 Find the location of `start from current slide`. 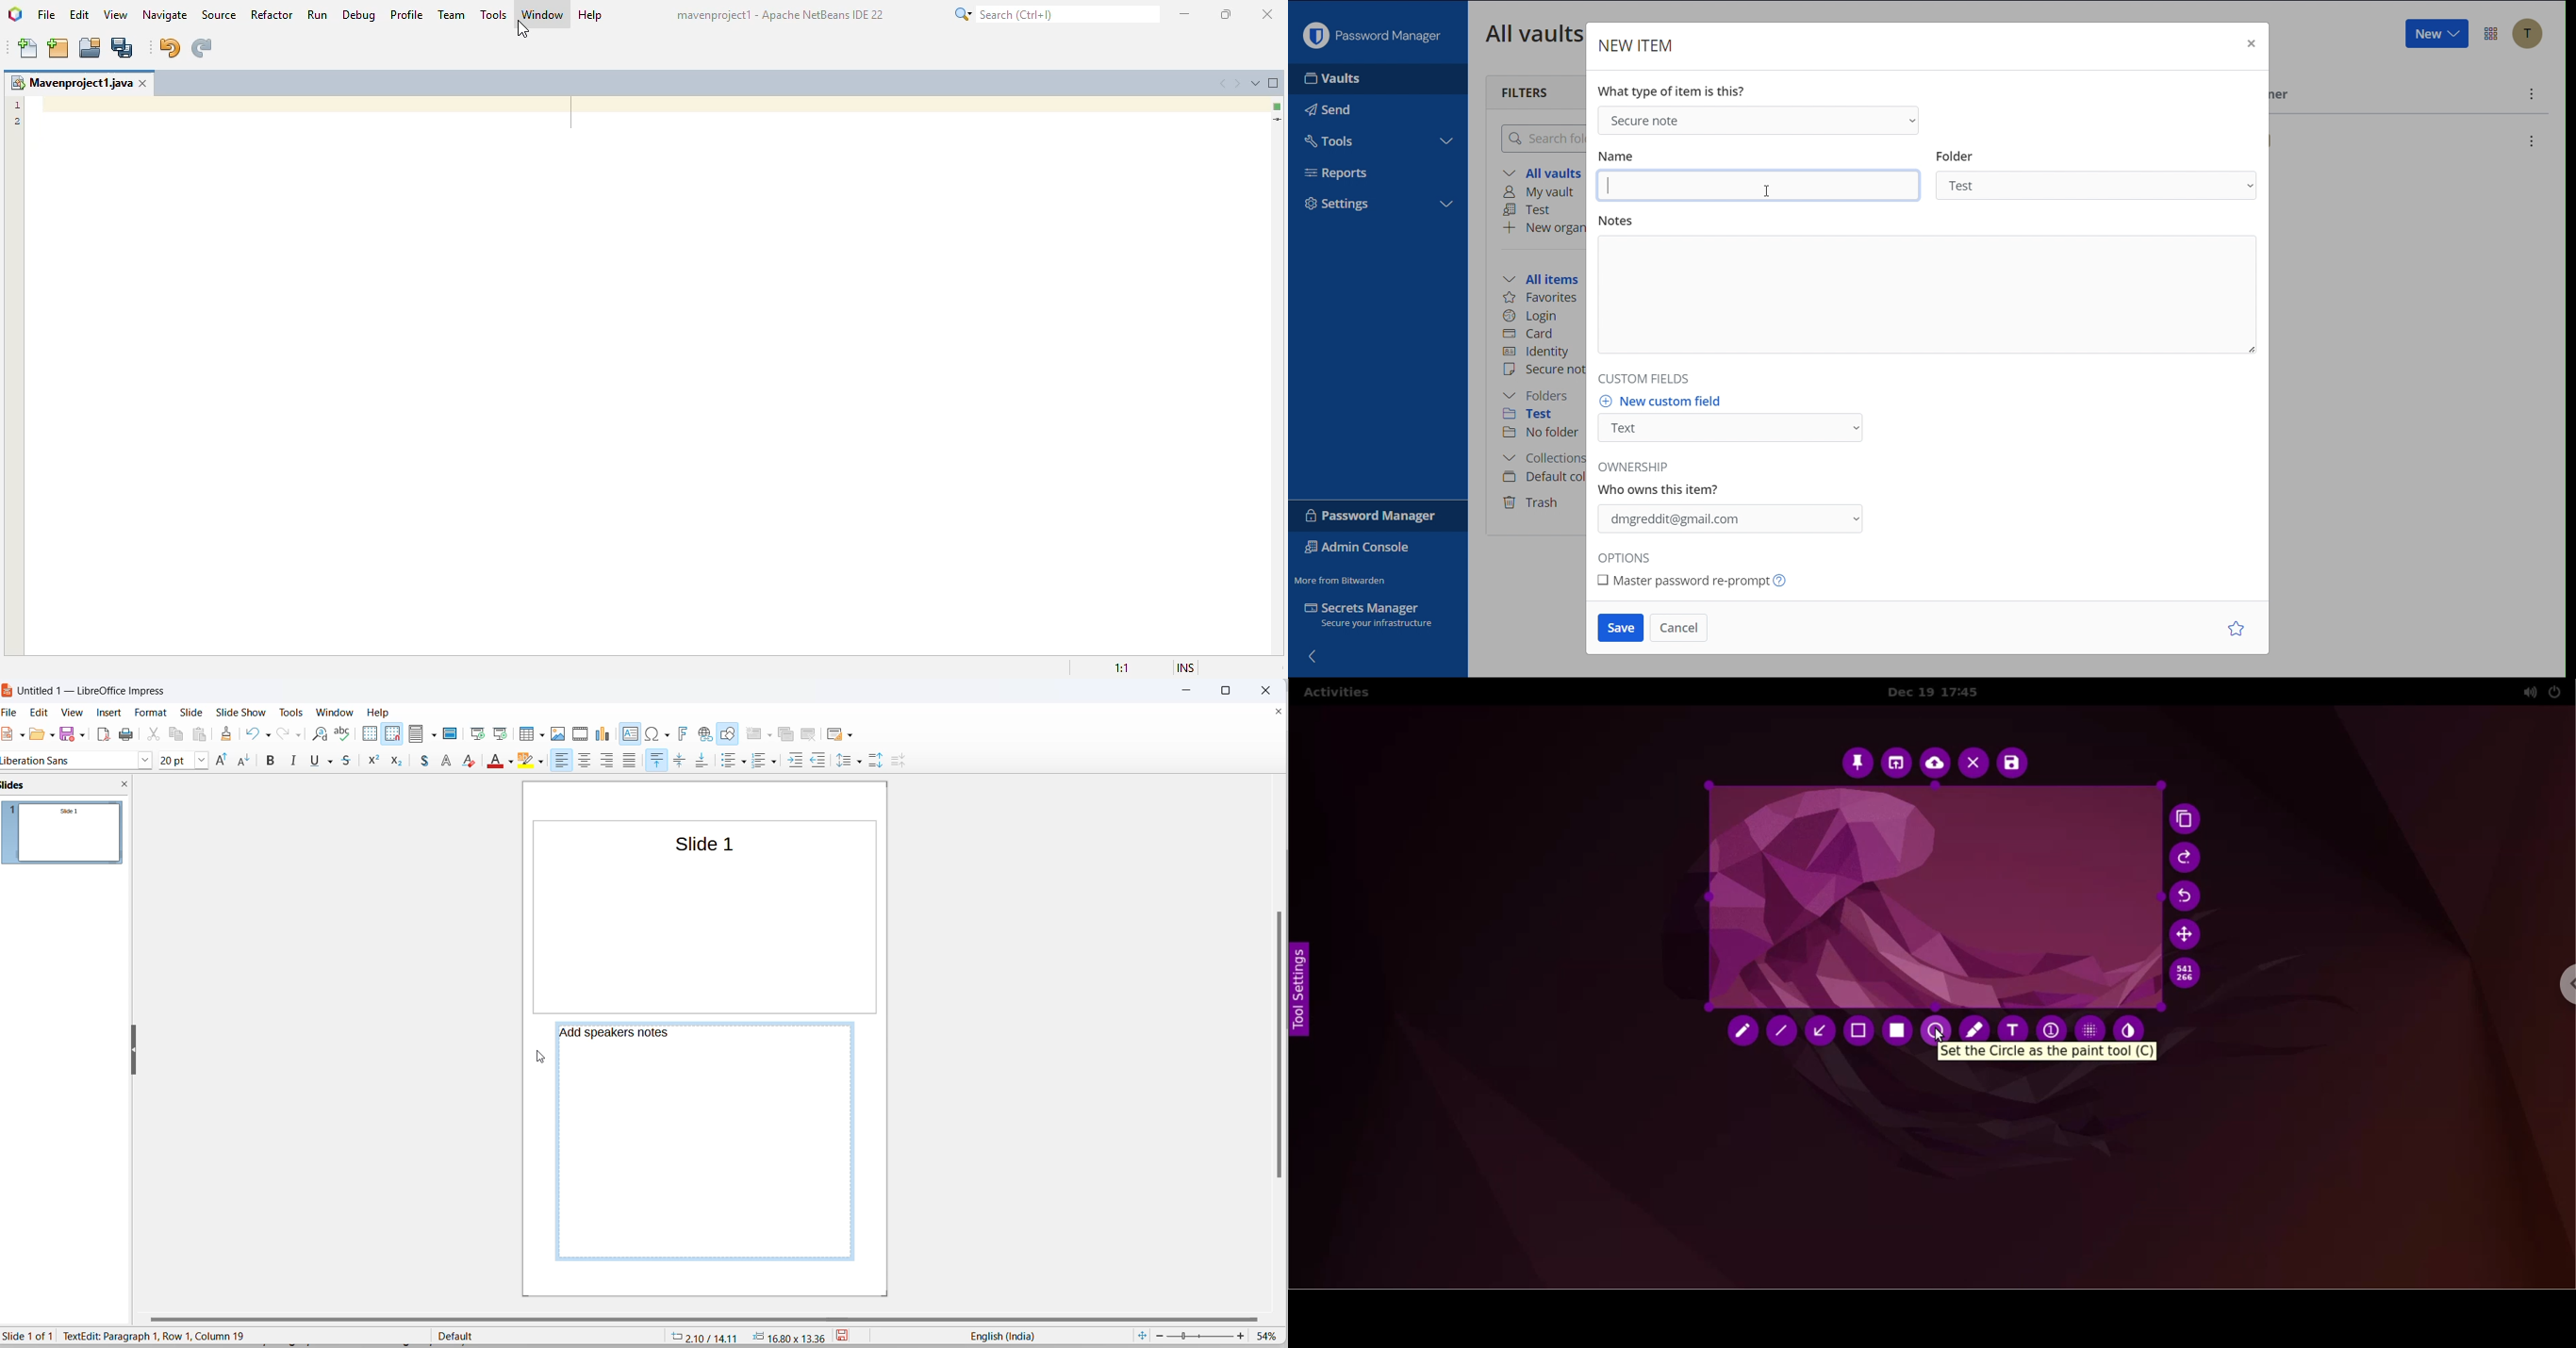

start from current slide is located at coordinates (499, 733).